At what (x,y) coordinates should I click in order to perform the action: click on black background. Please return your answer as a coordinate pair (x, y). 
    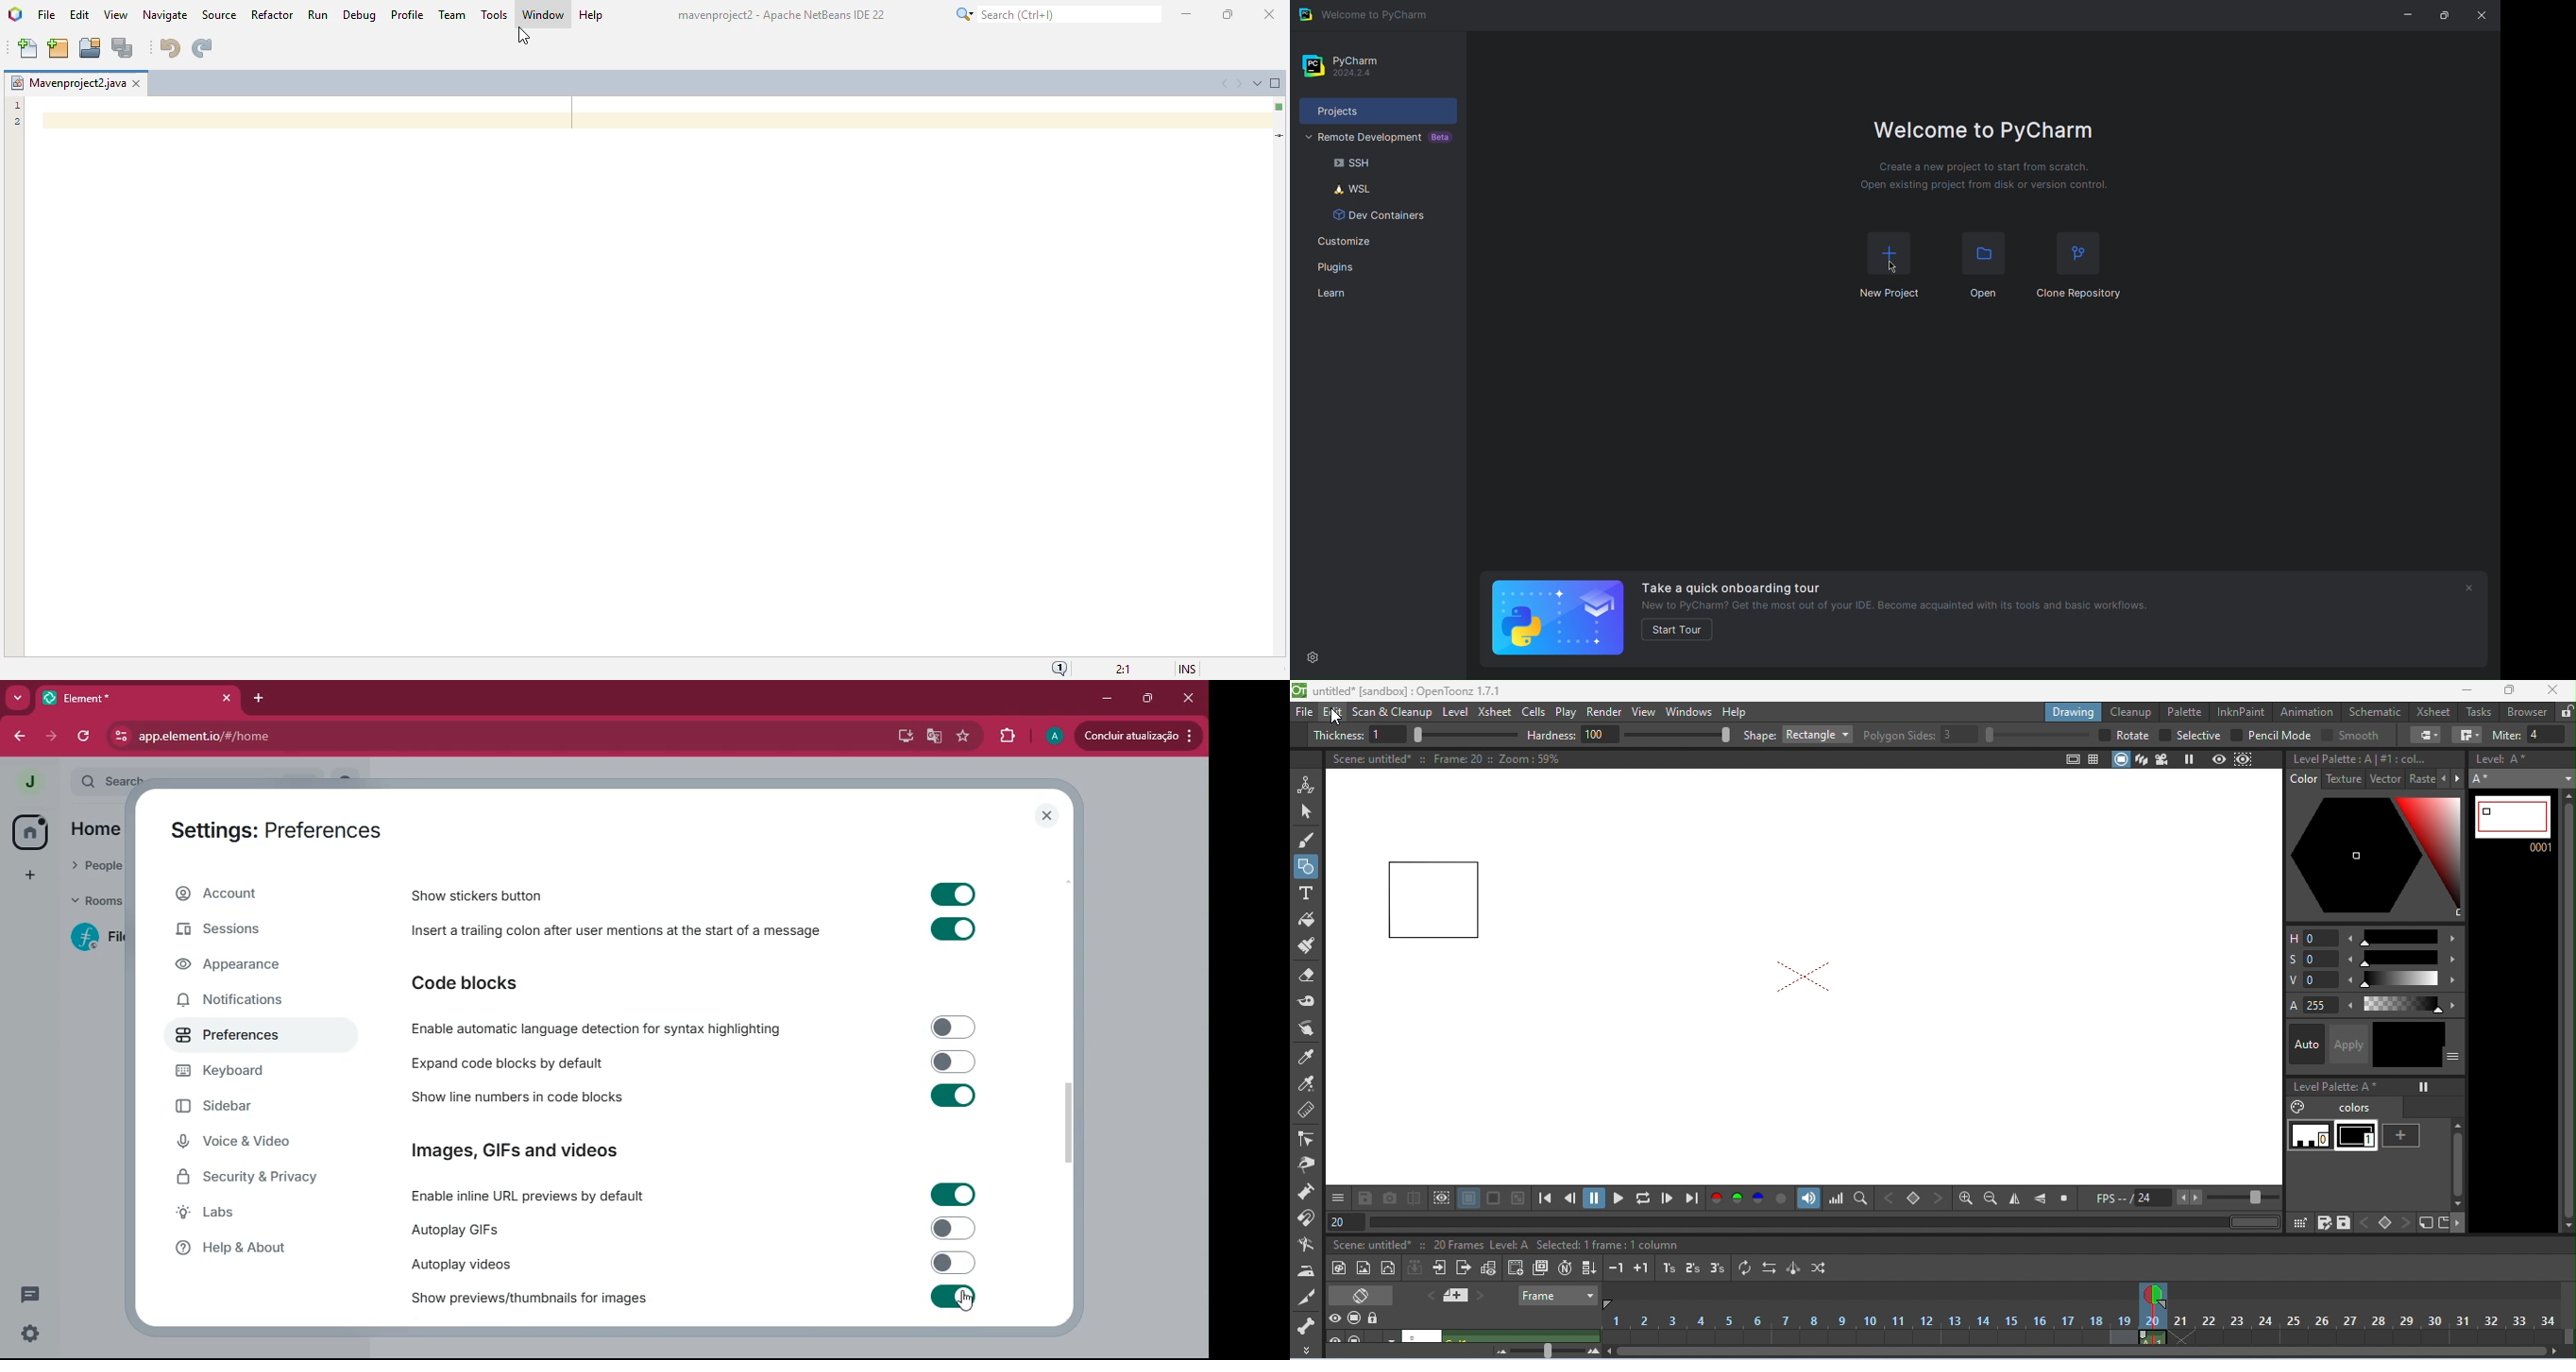
    Looking at the image, I should click on (1493, 1198).